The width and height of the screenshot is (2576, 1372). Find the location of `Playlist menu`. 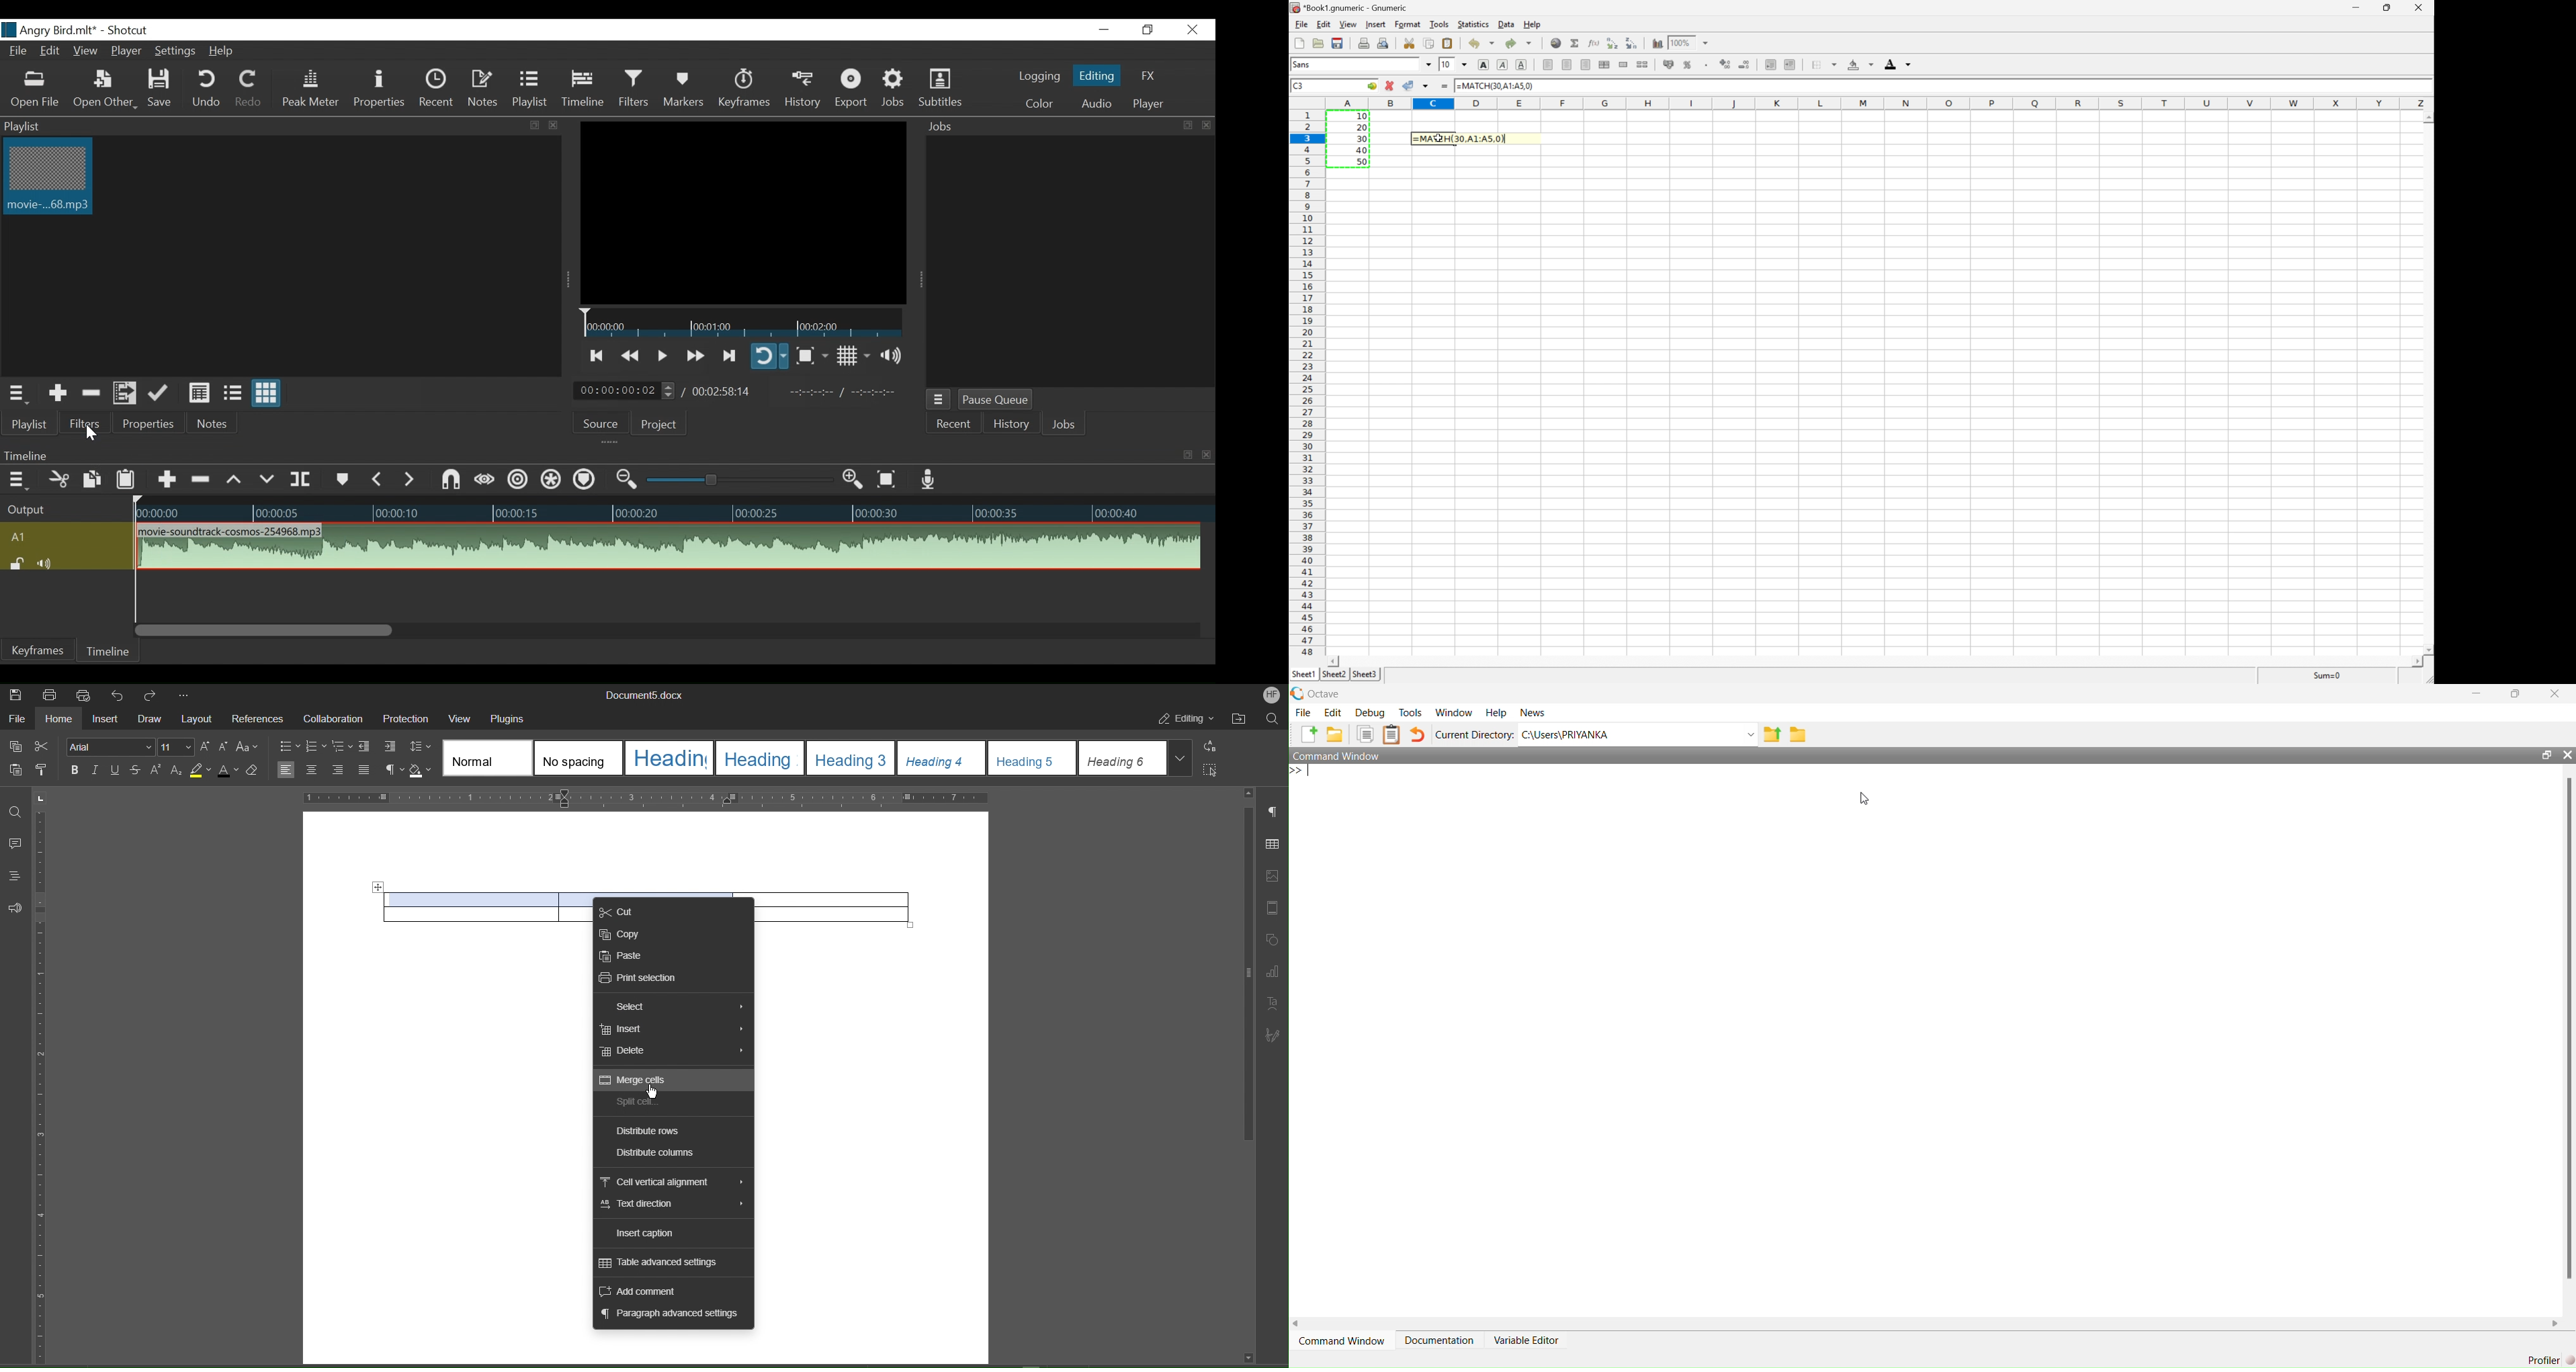

Playlist menu is located at coordinates (29, 424).